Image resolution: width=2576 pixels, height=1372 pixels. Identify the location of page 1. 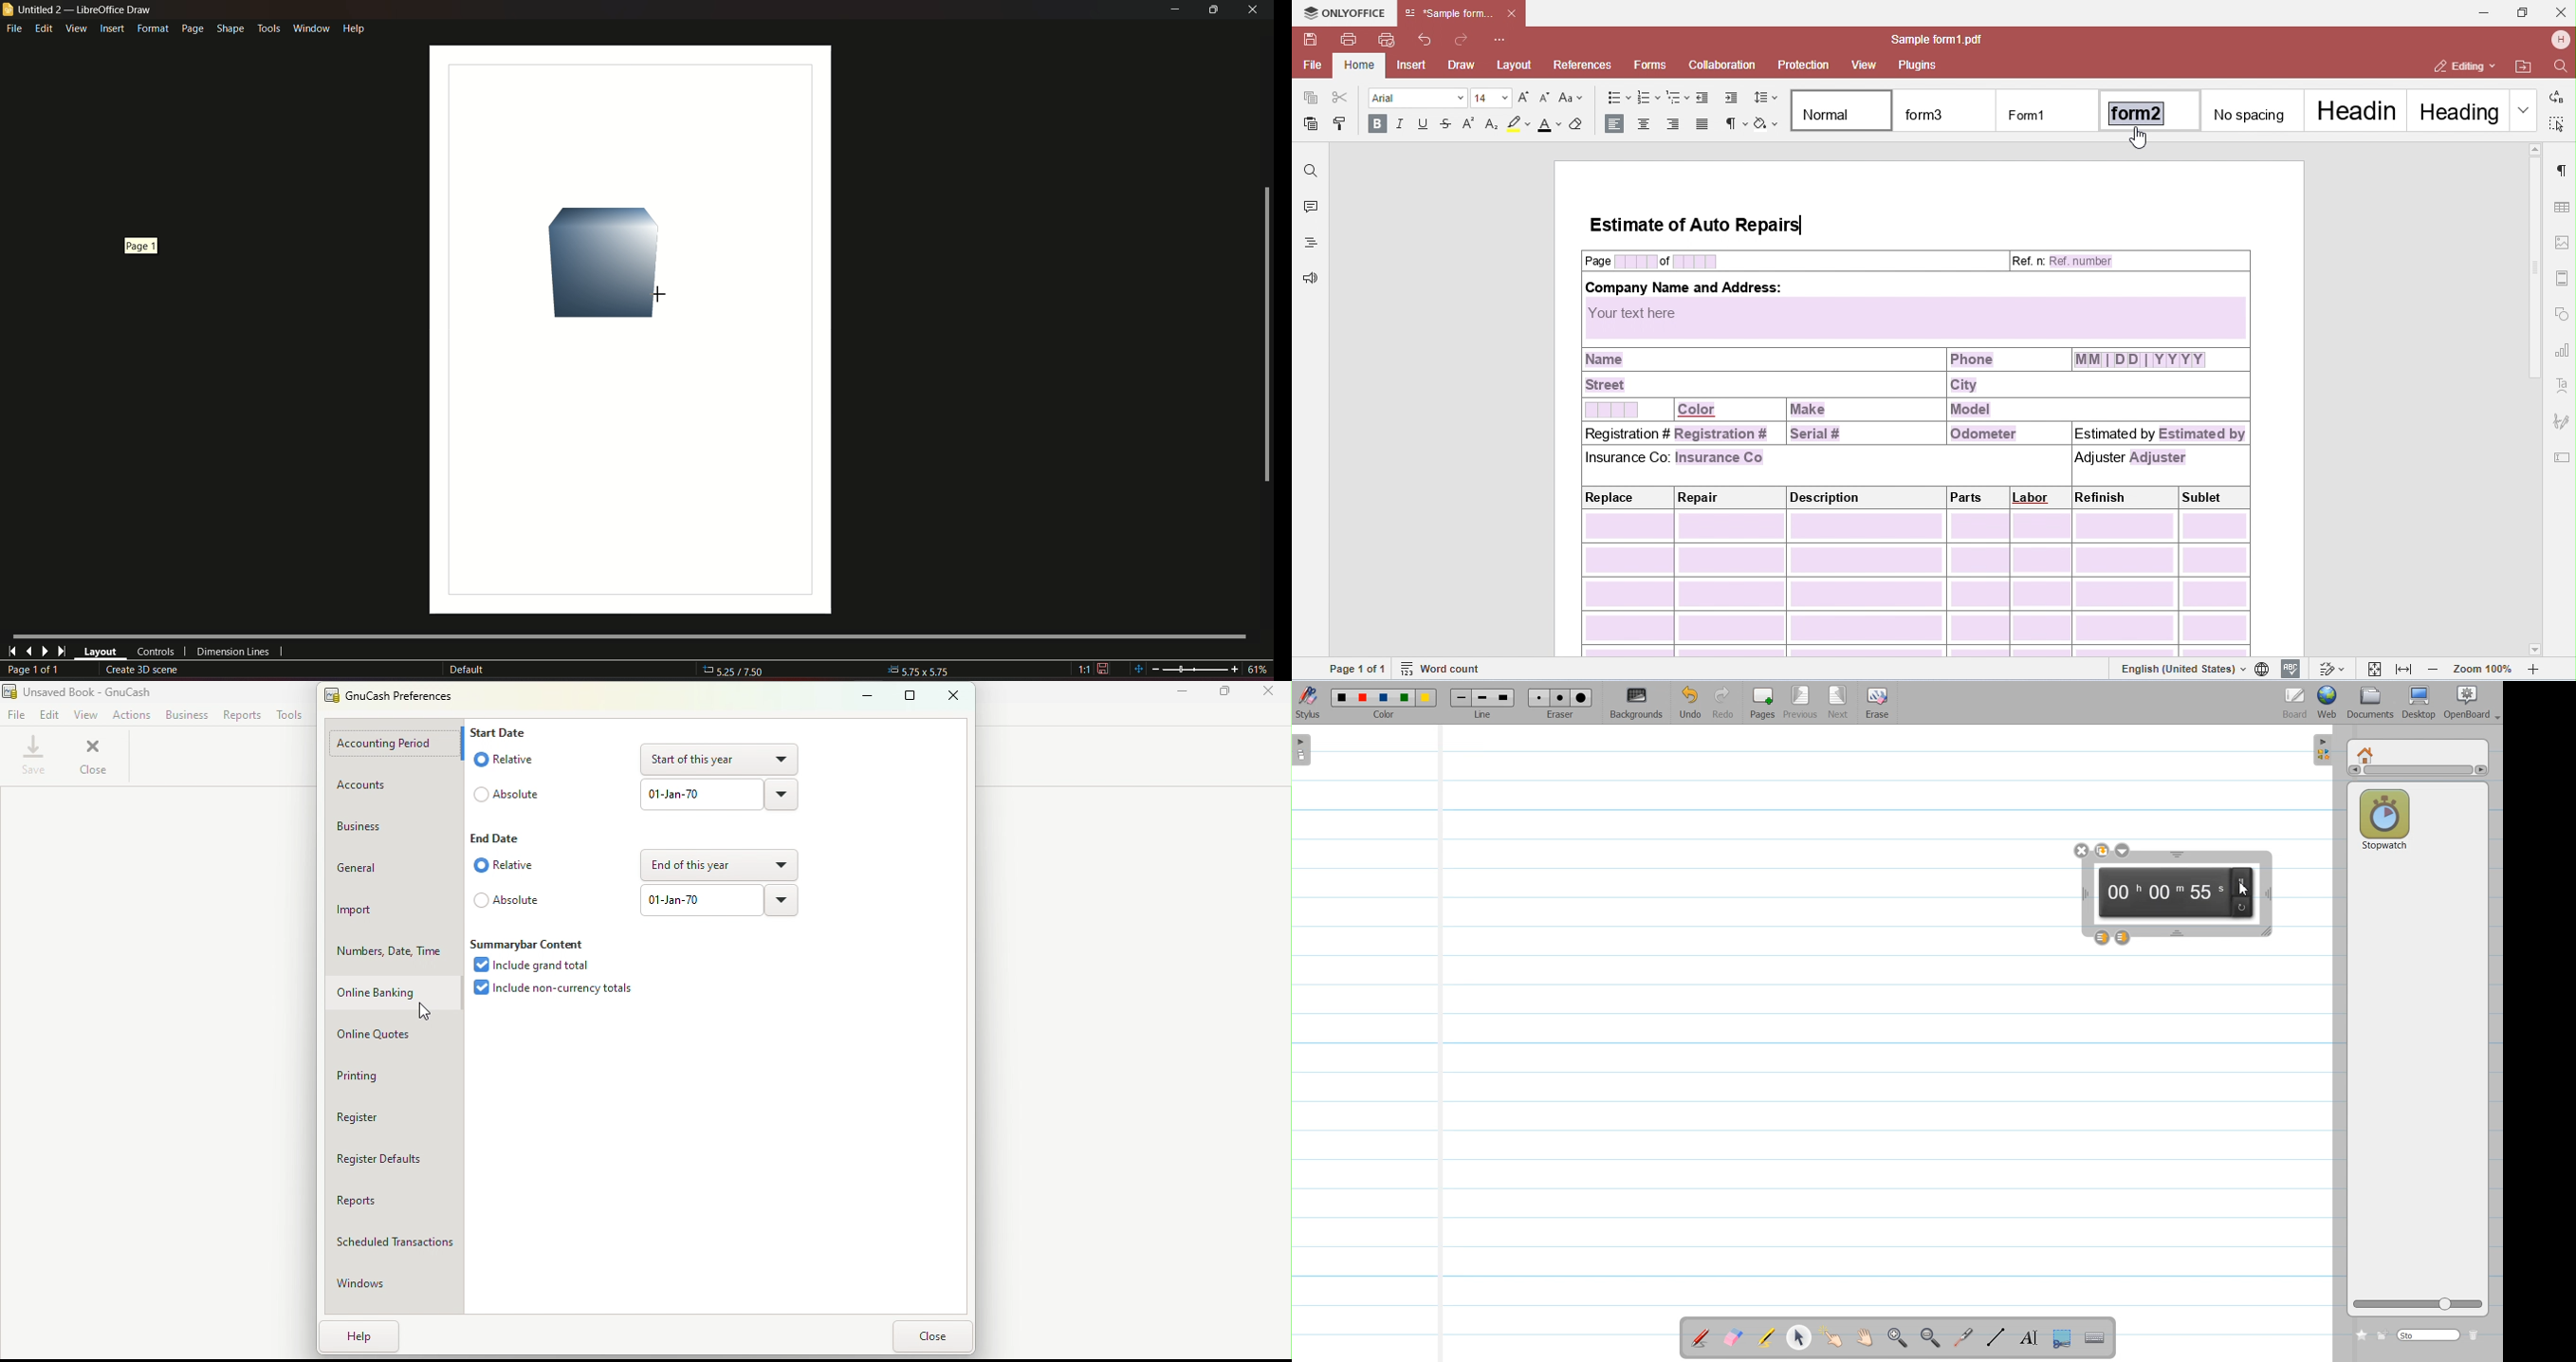
(143, 249).